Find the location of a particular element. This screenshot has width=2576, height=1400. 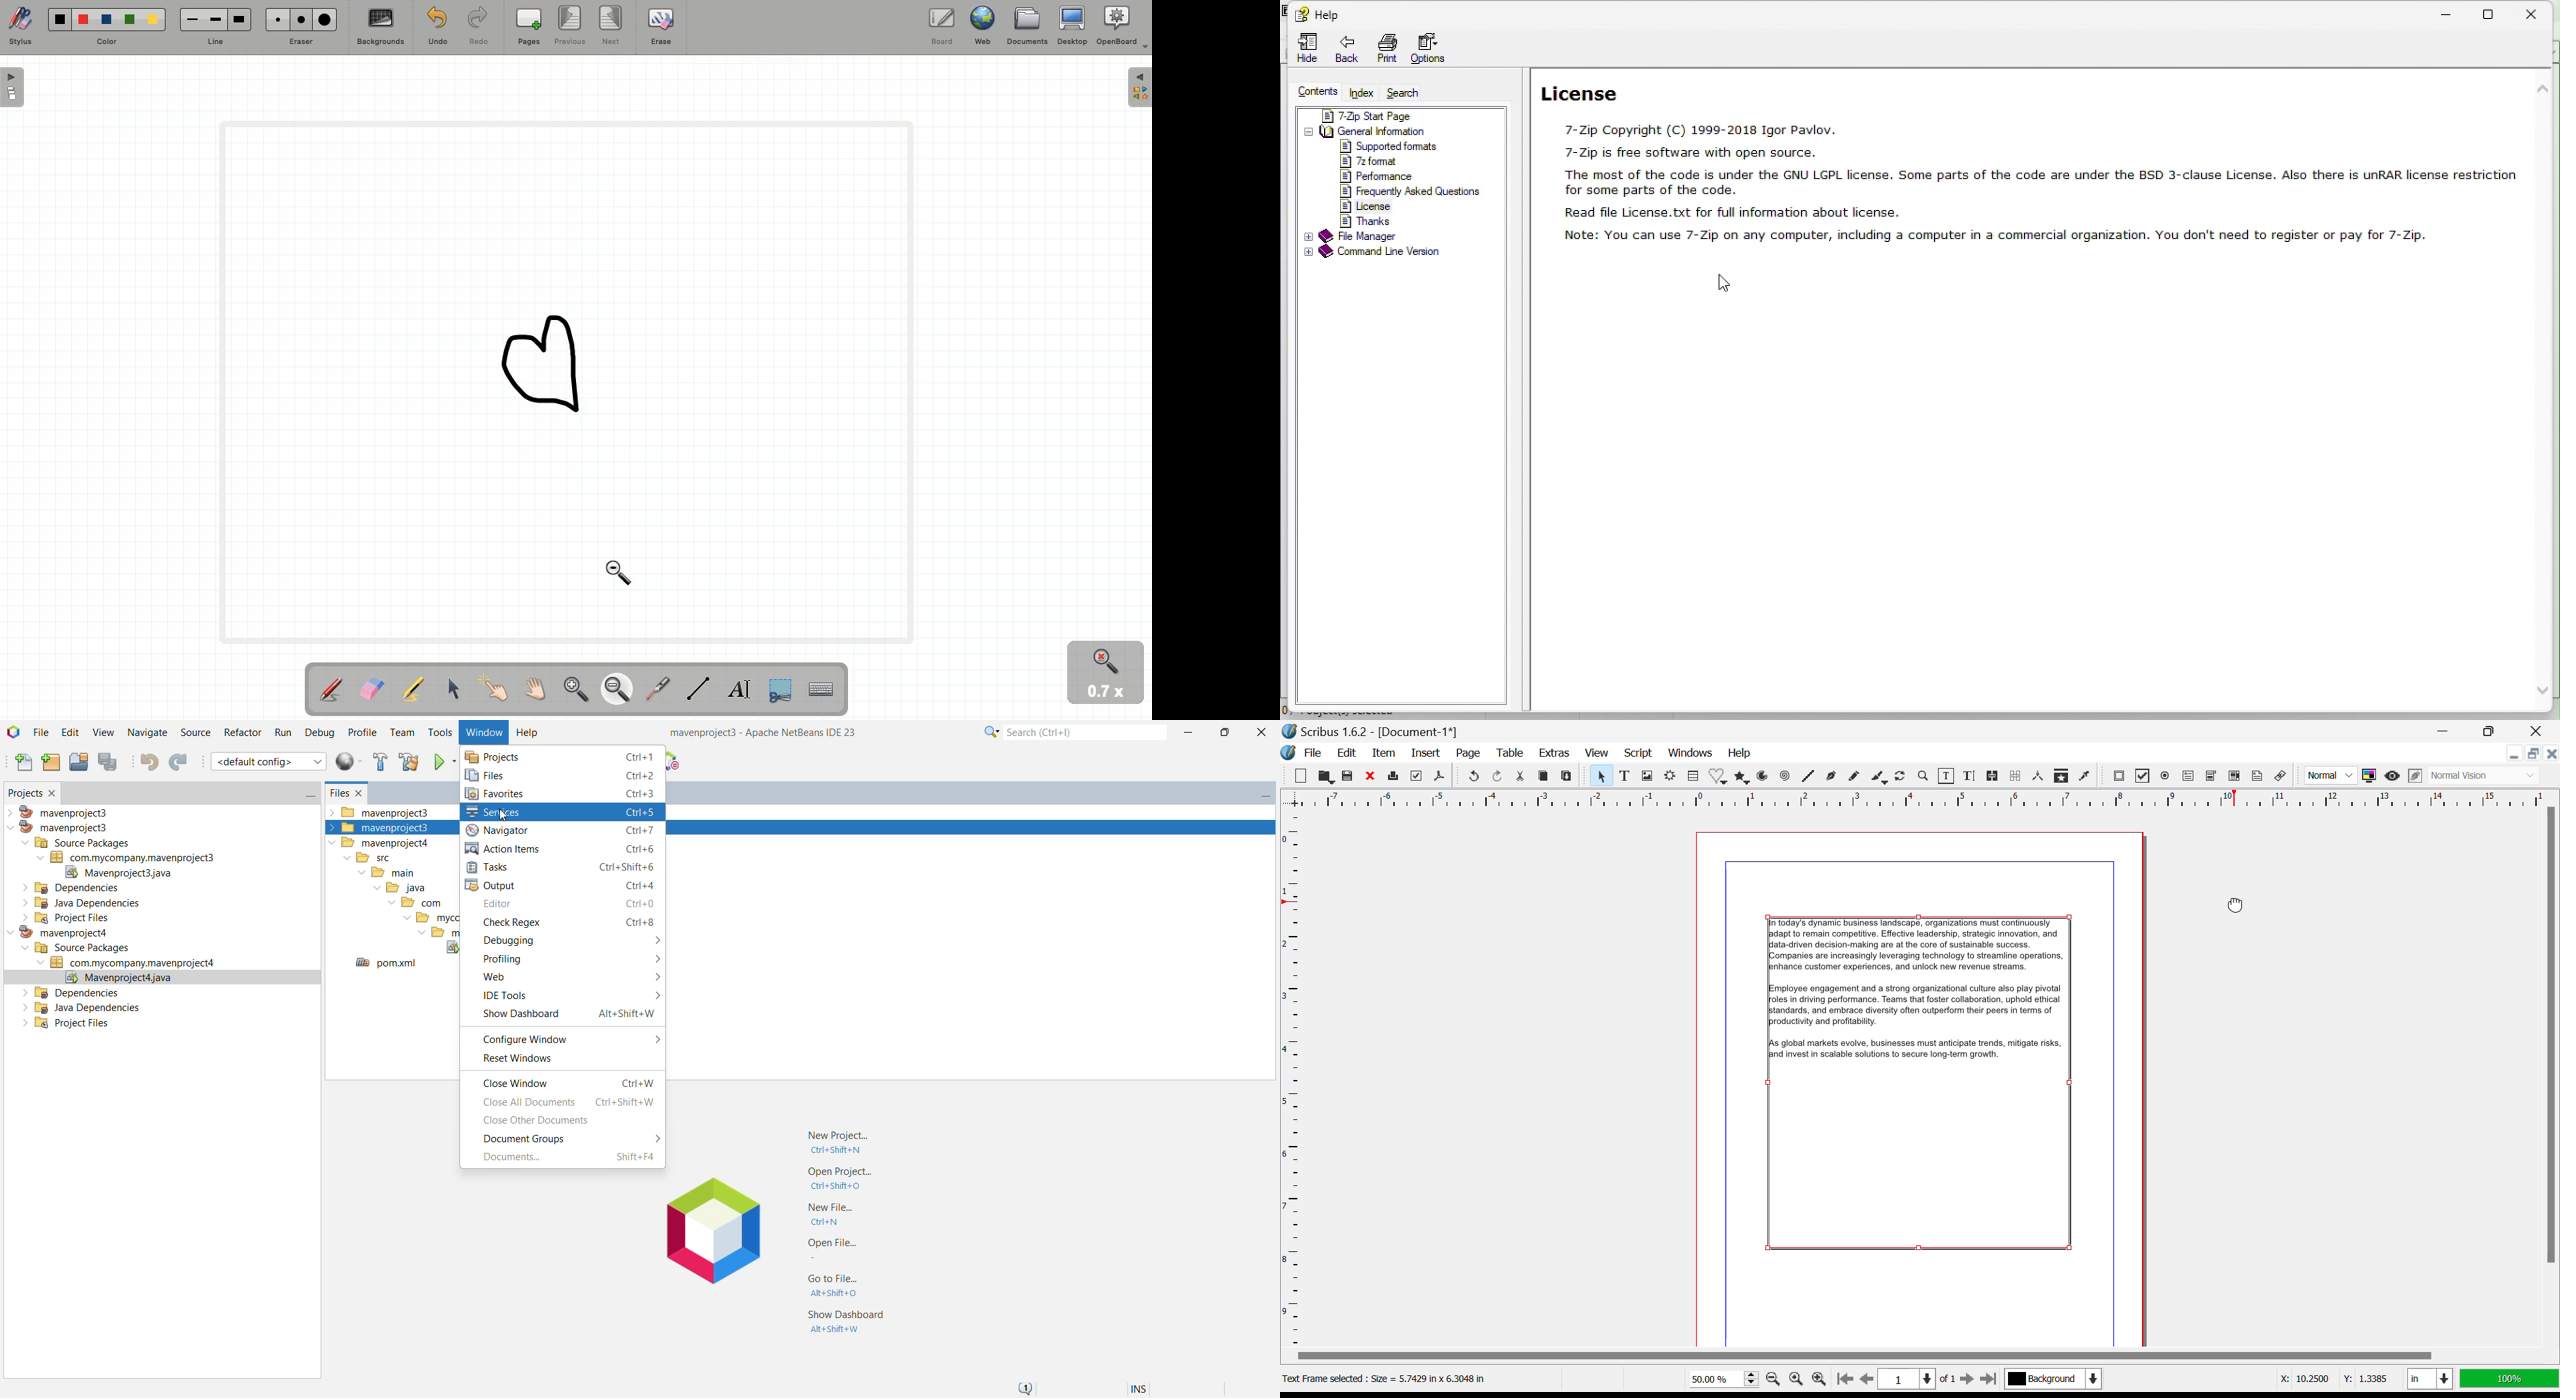

First Page is located at coordinates (1844, 1379).